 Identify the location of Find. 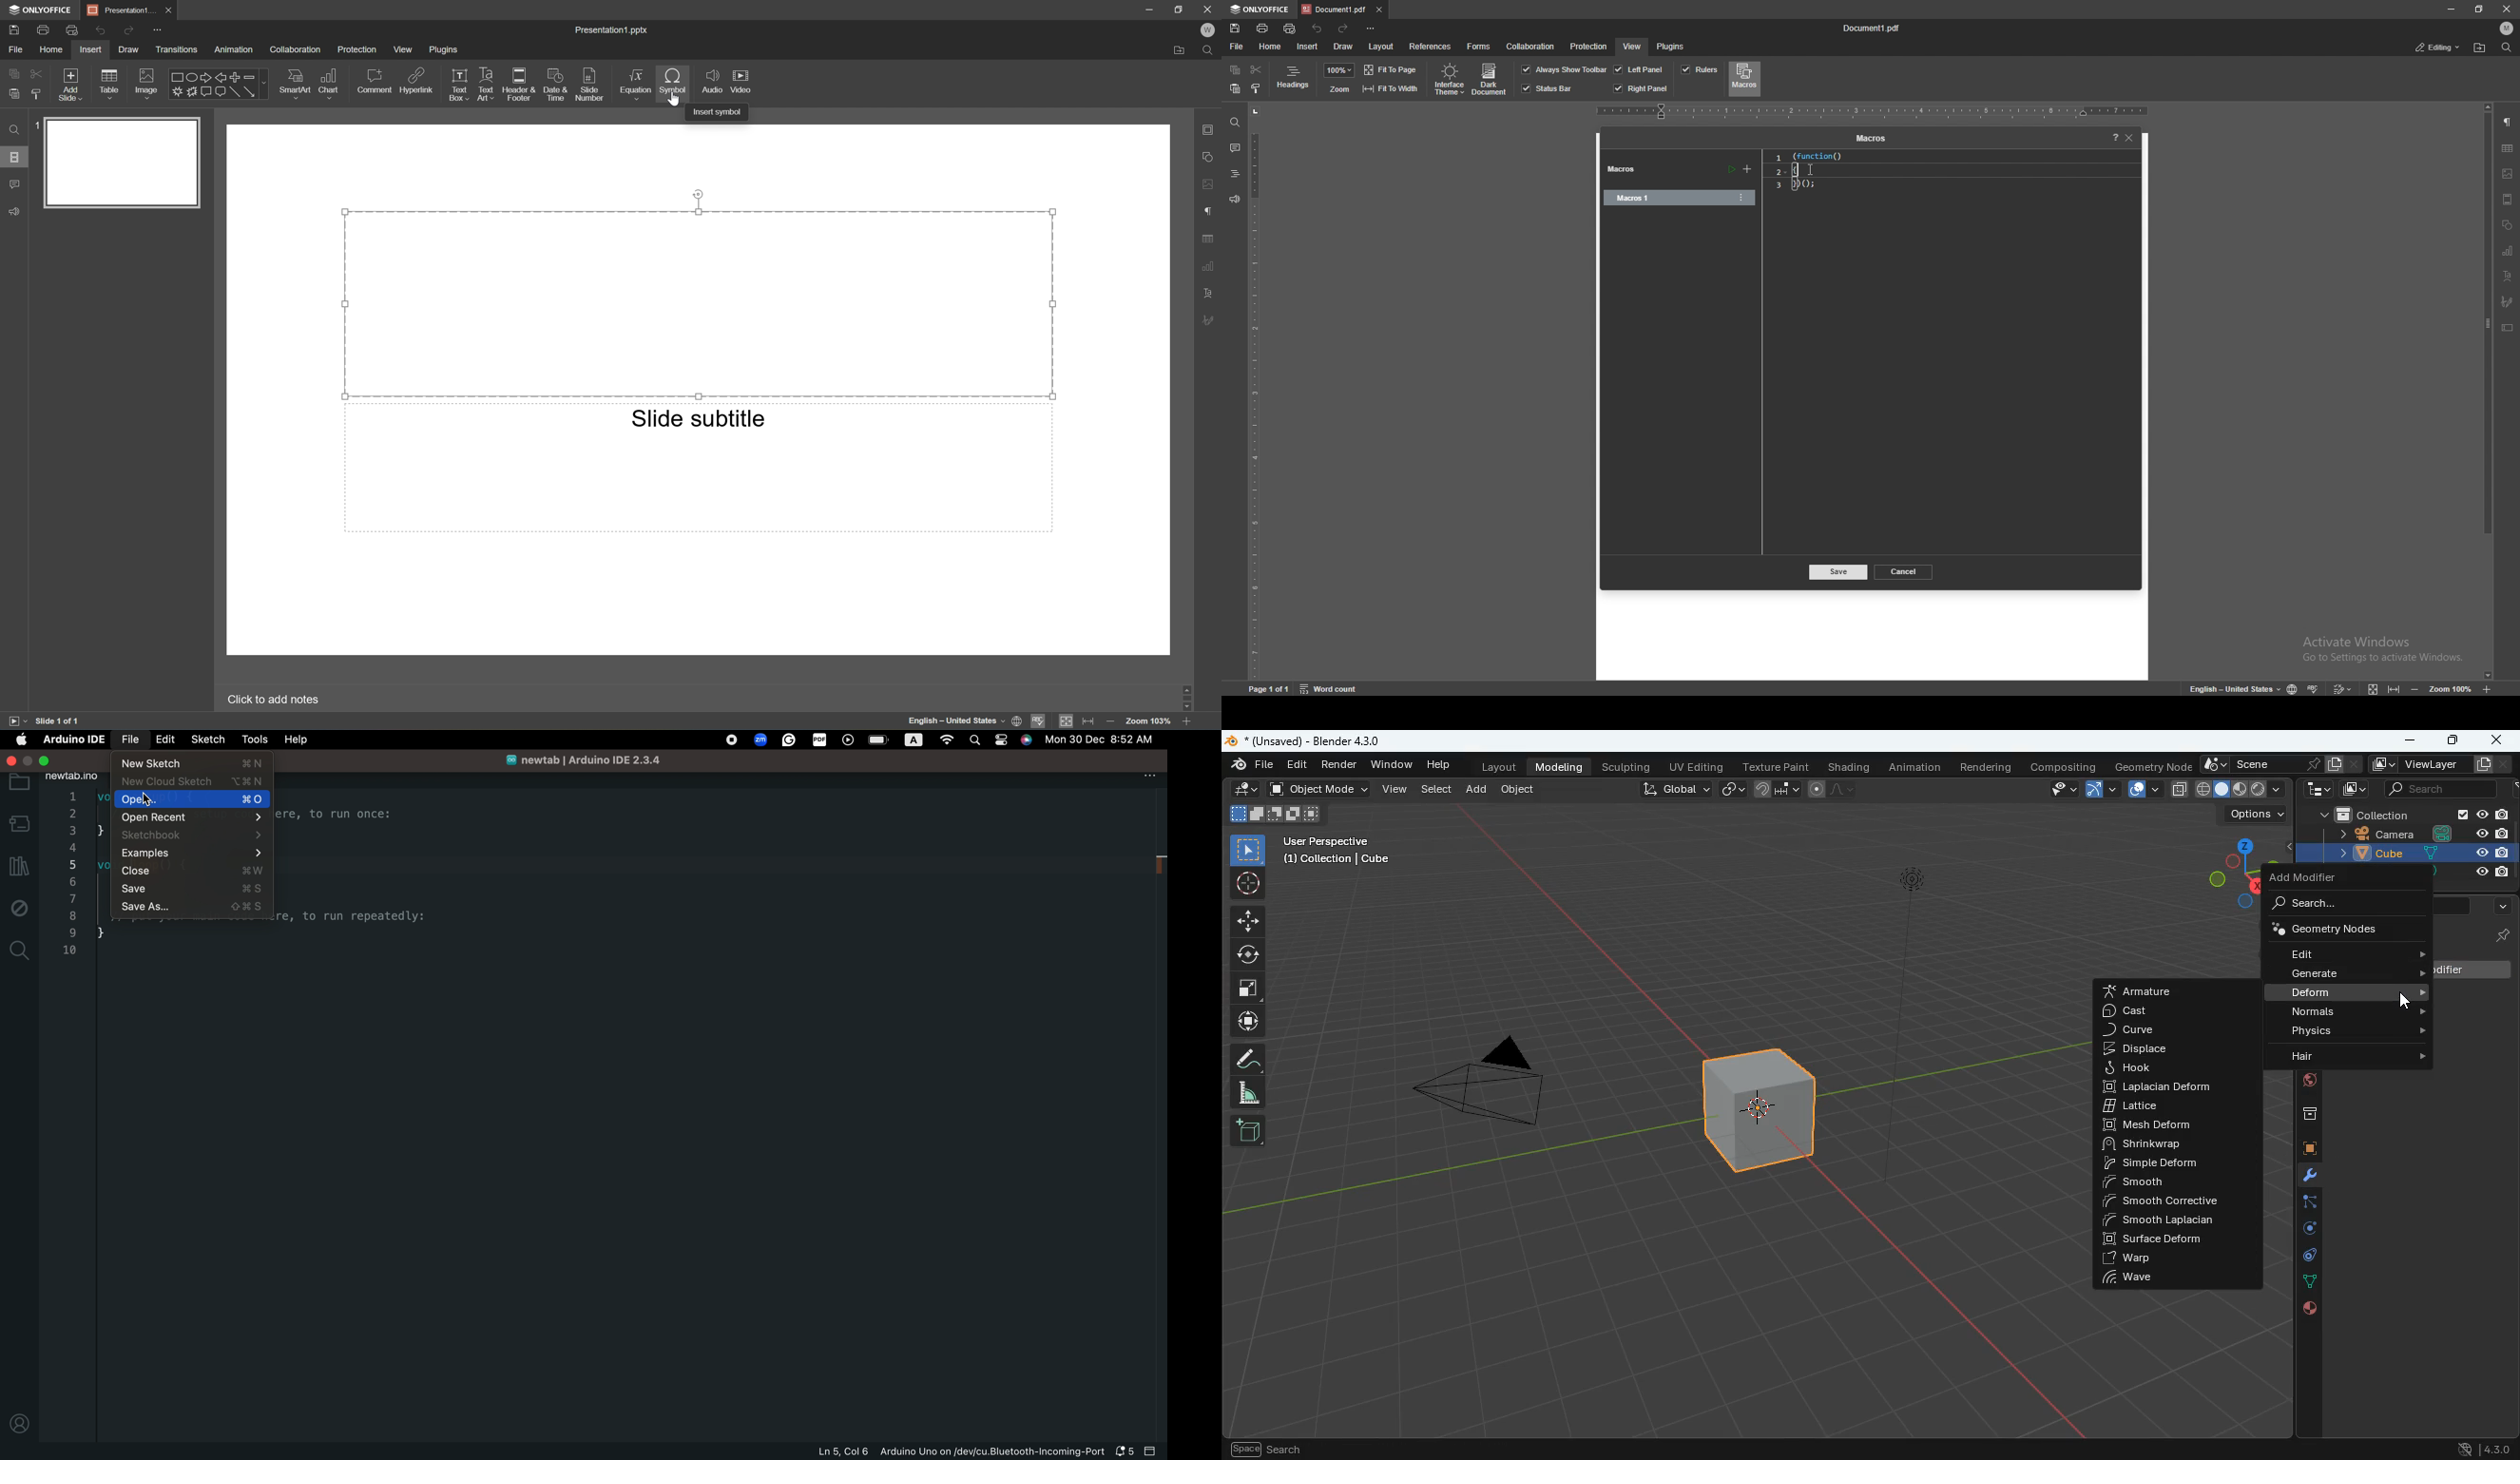
(1211, 51).